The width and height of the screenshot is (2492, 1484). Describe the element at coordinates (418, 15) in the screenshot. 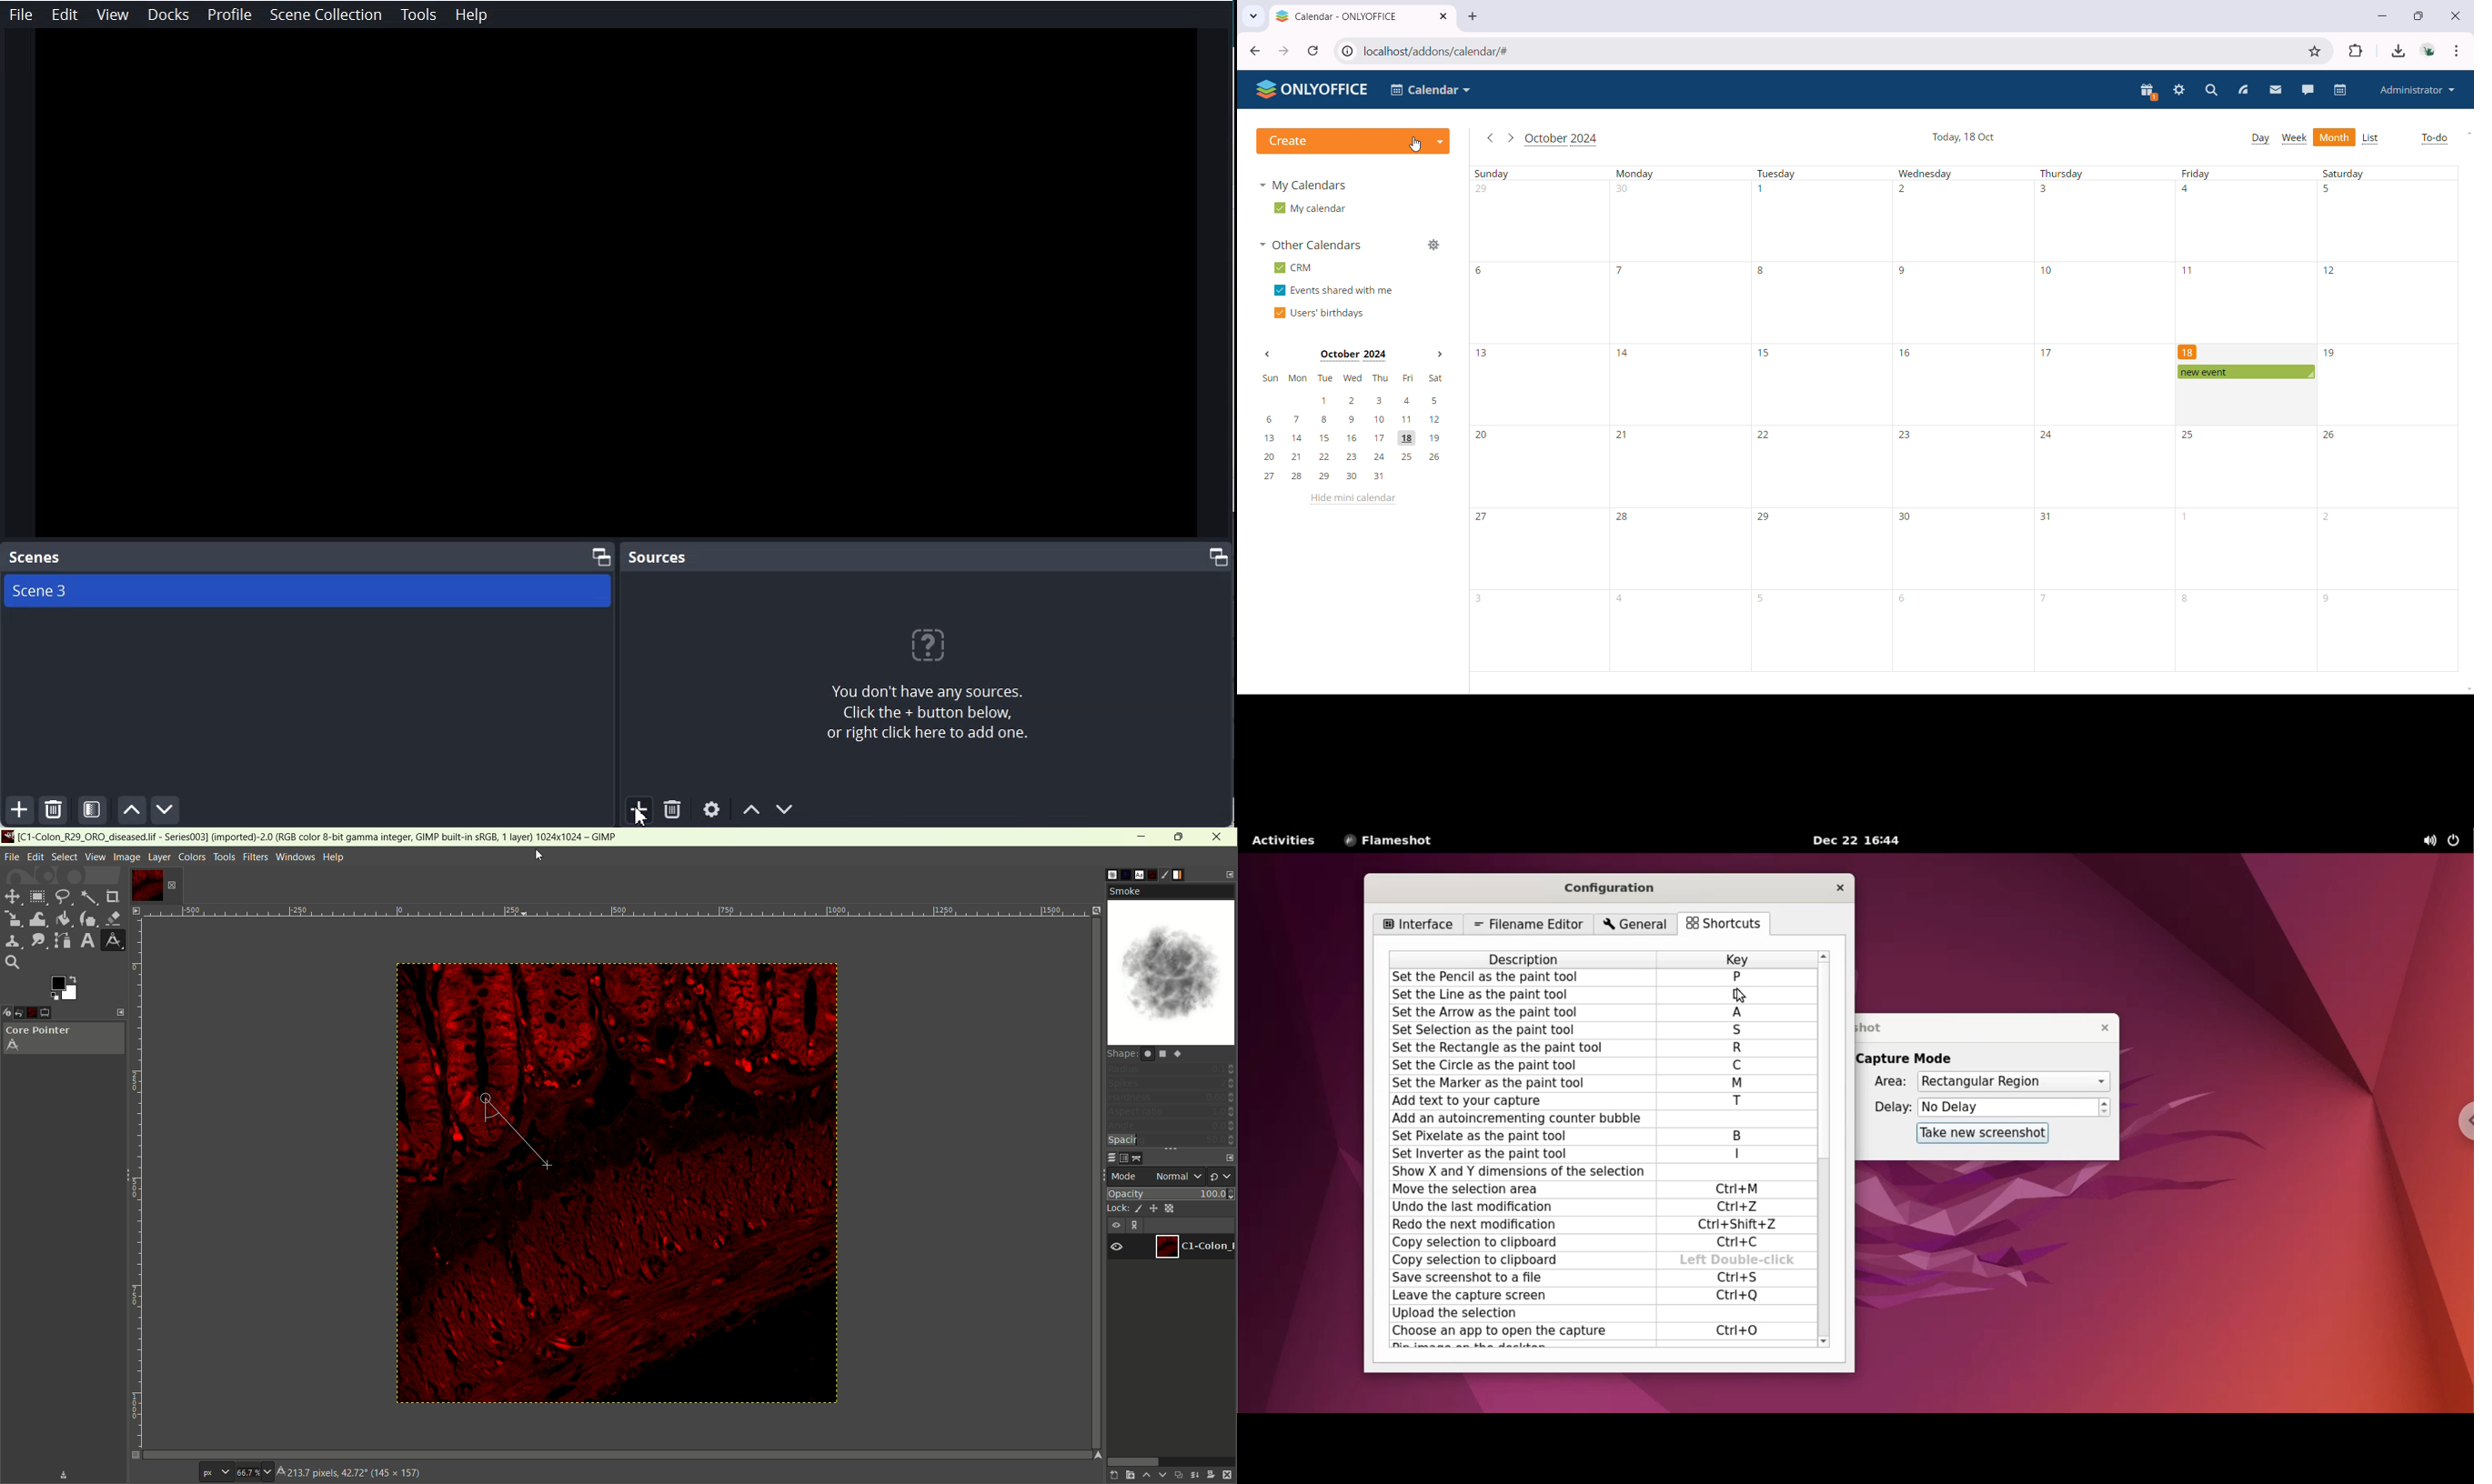

I see `Tools` at that location.